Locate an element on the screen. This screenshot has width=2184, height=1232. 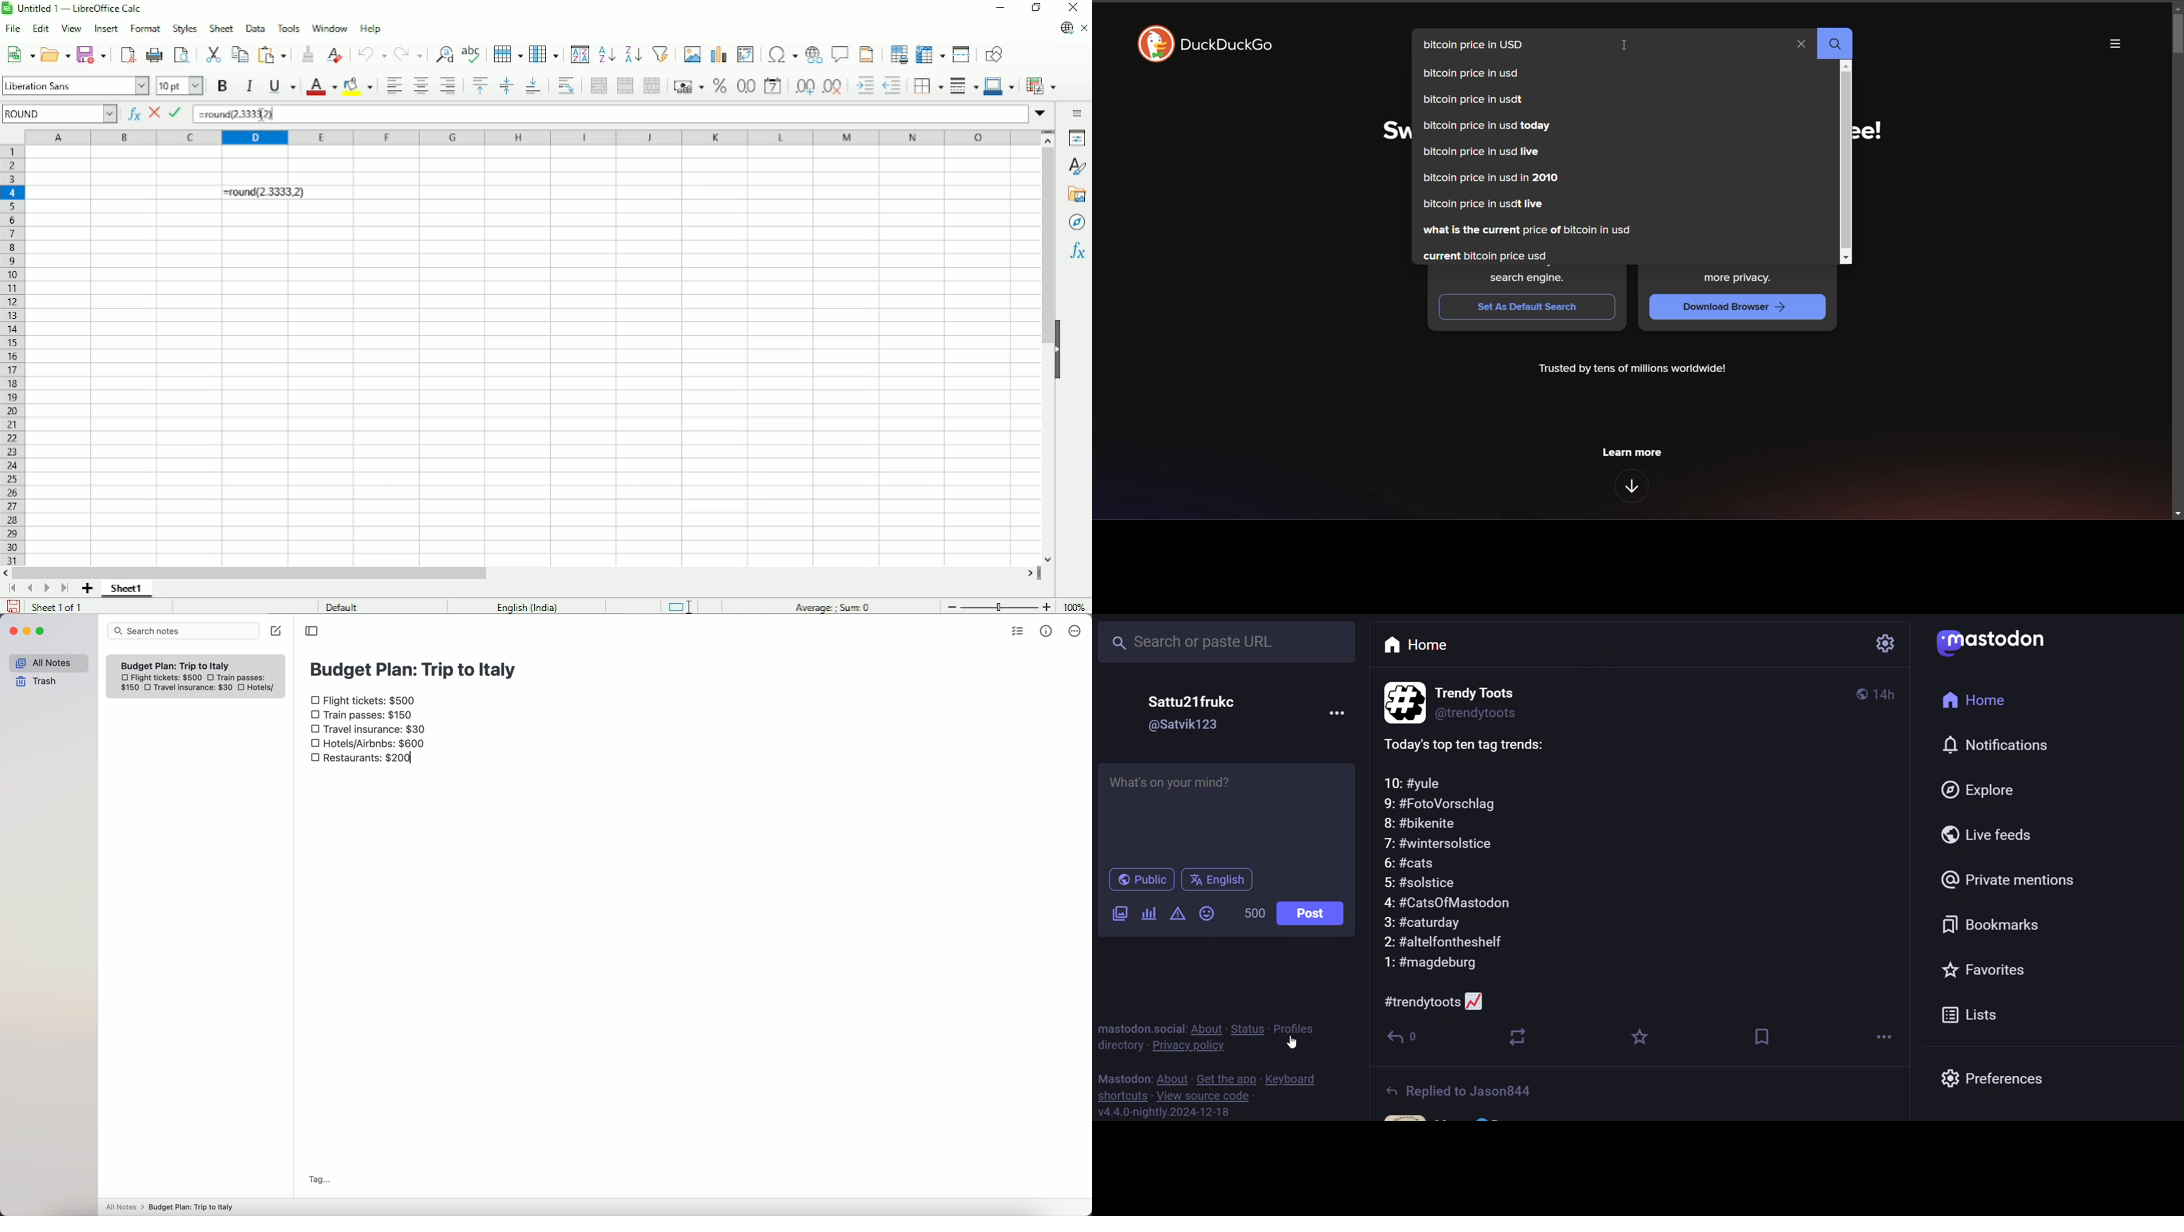
Clear direct formatting is located at coordinates (335, 56).